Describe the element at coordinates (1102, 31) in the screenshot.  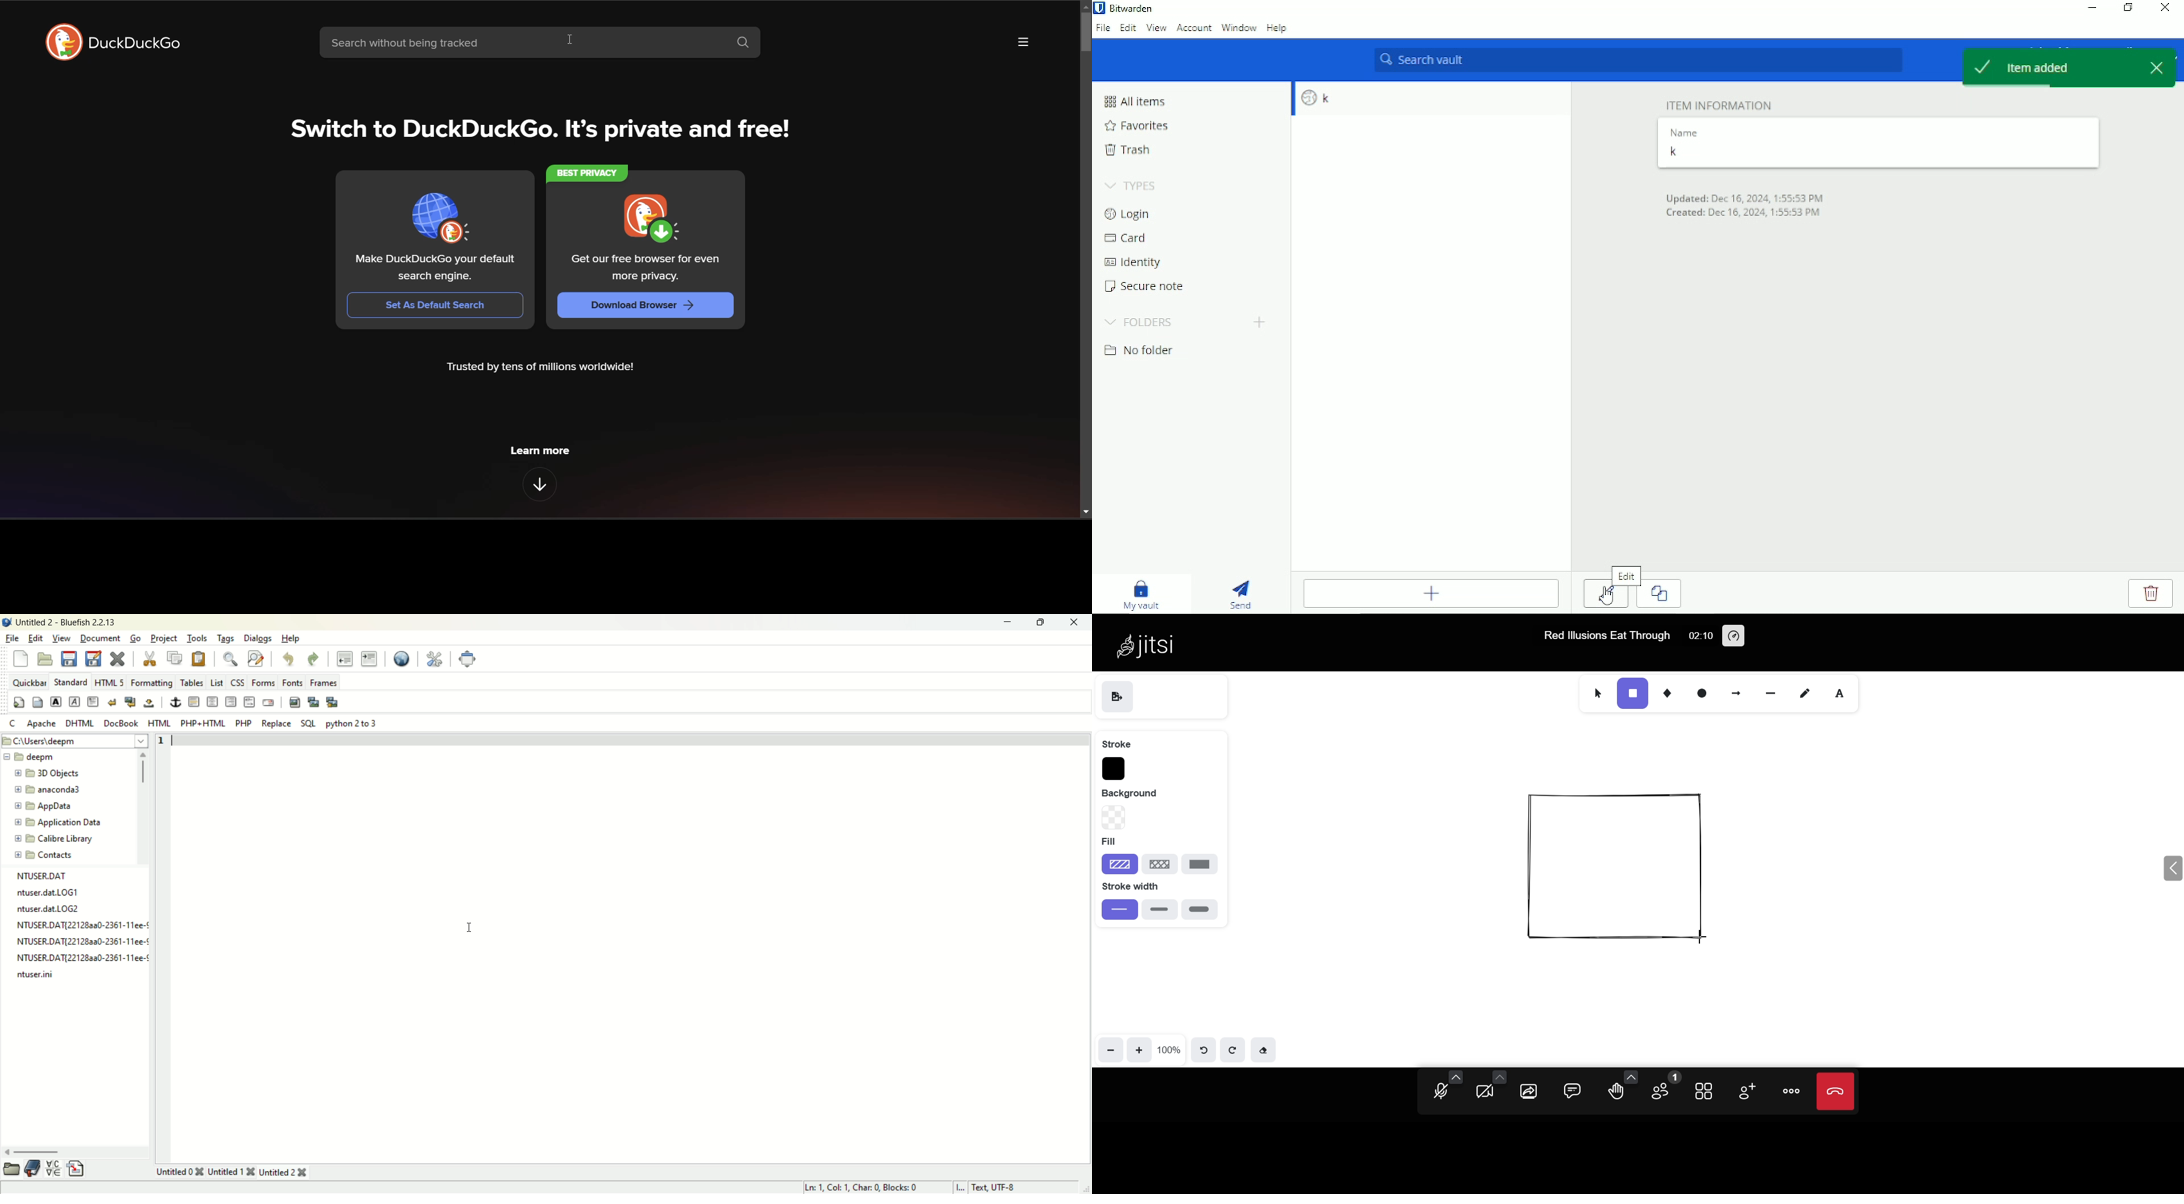
I see `File` at that location.